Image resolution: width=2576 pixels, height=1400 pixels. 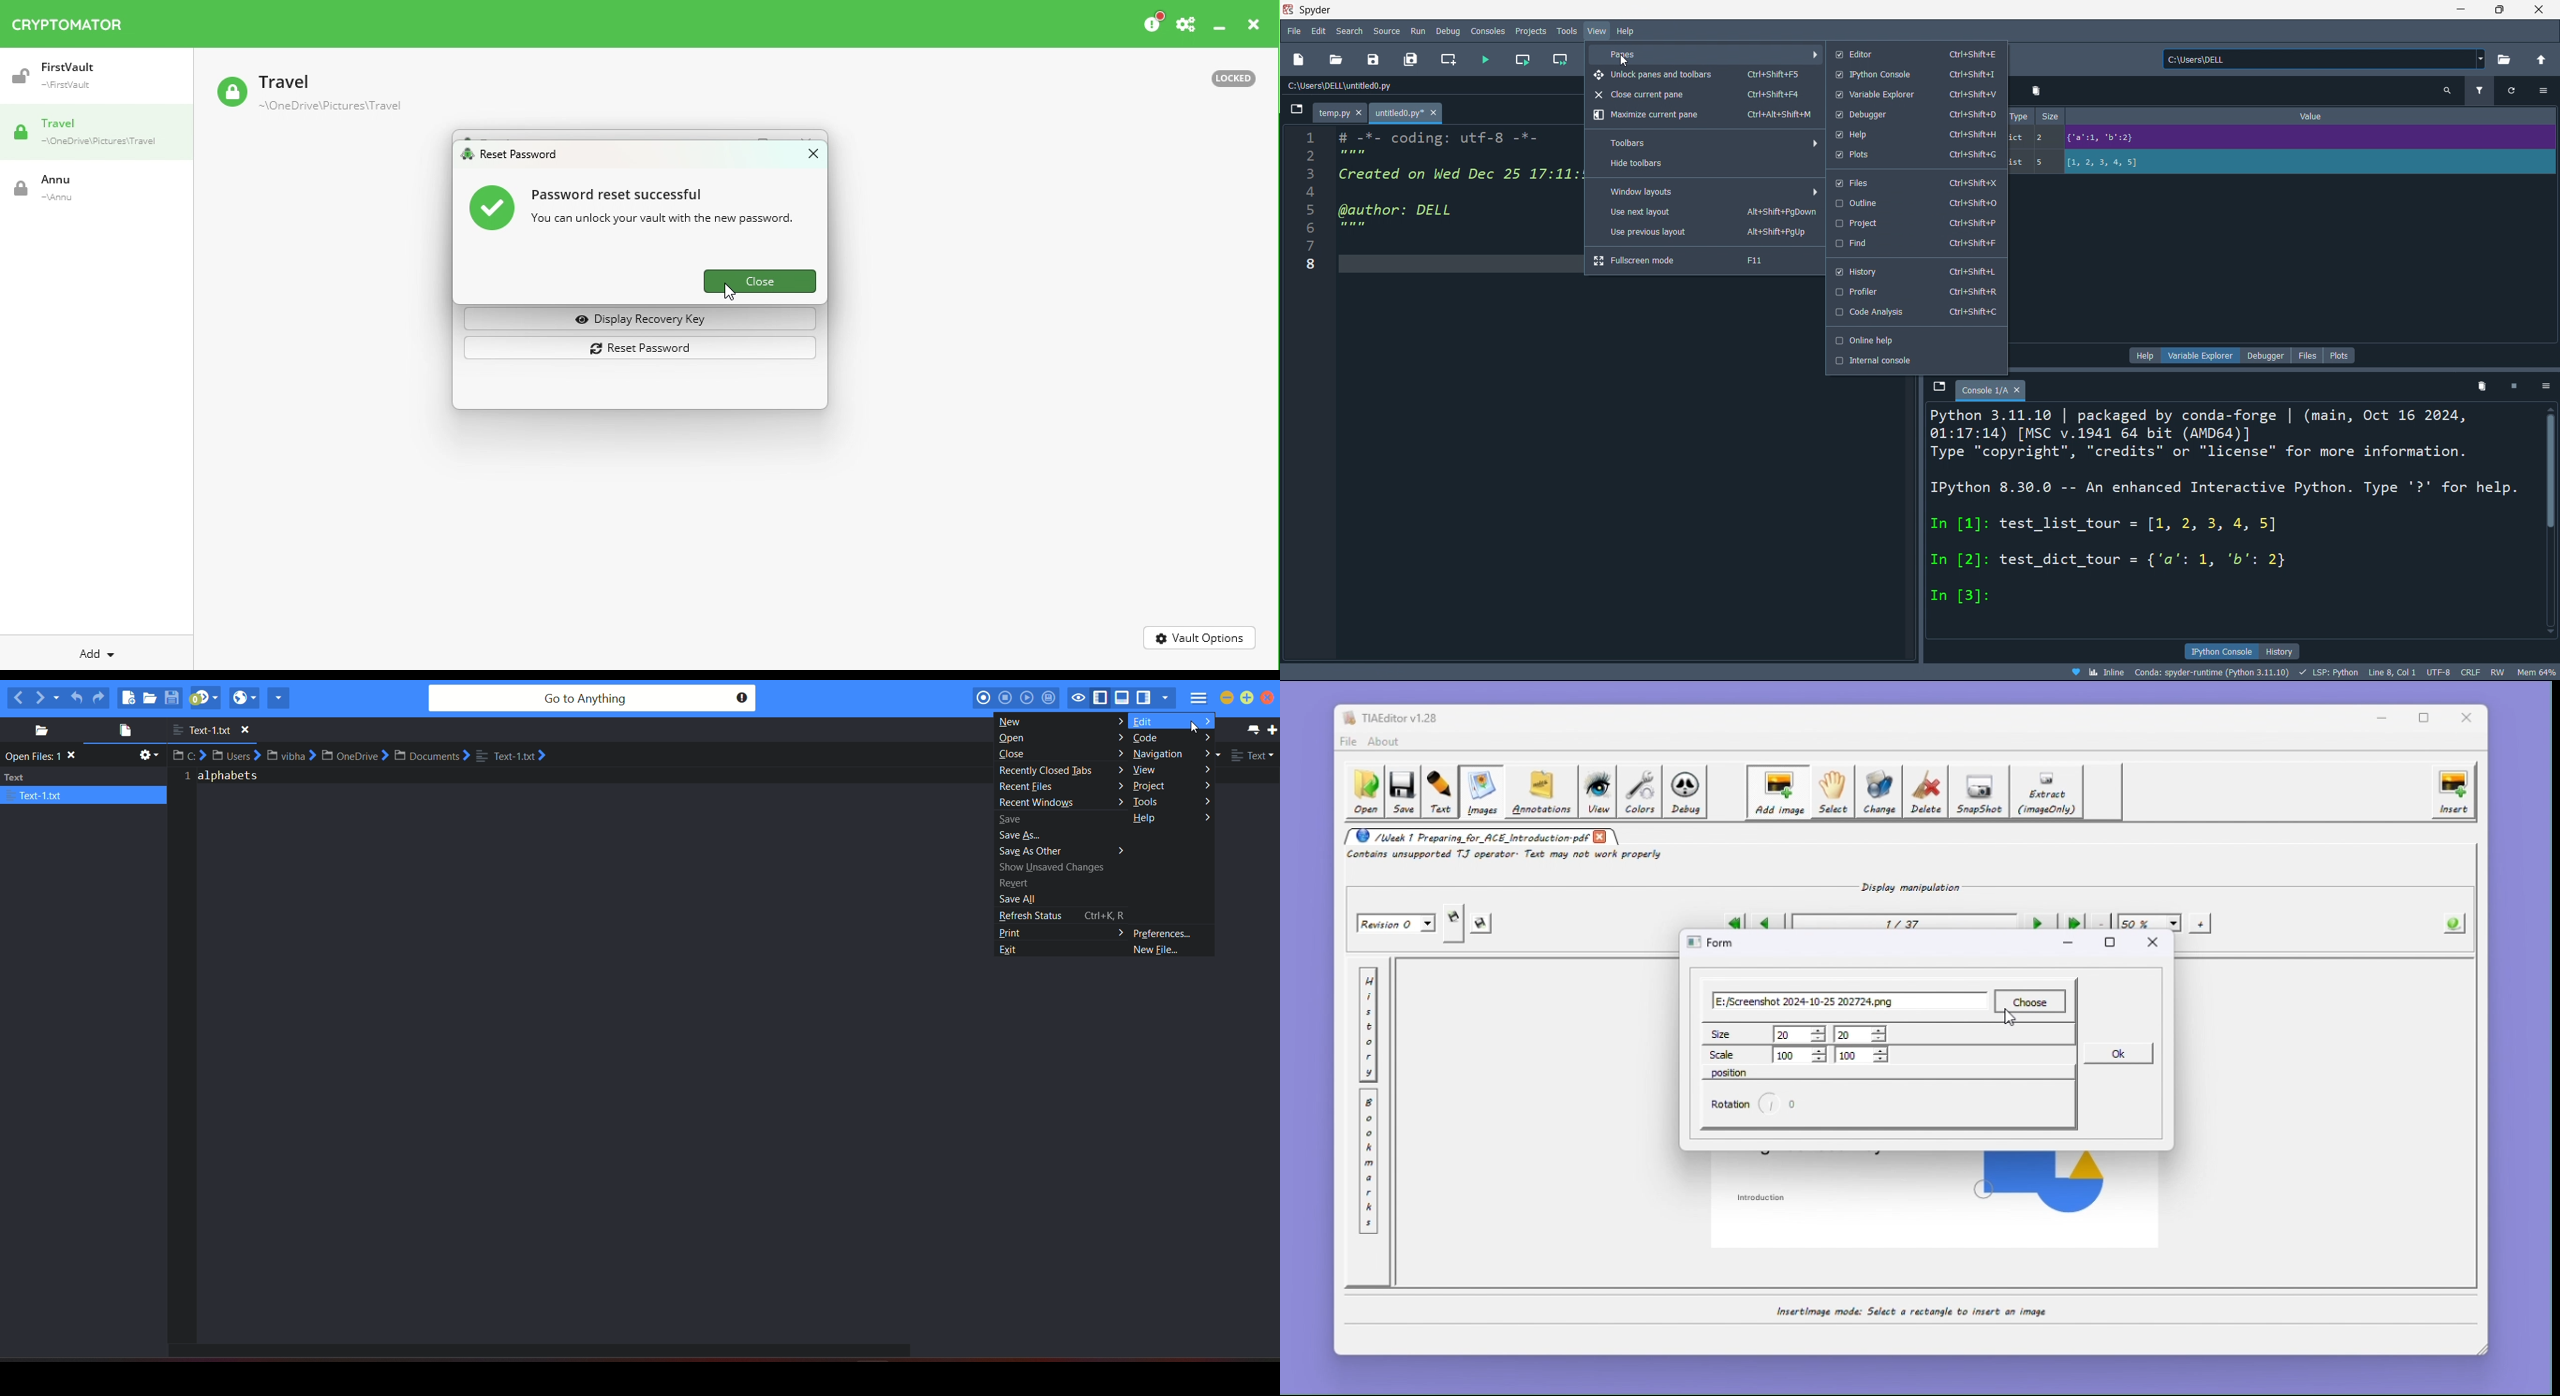 I want to click on filter, so click(x=2478, y=92).